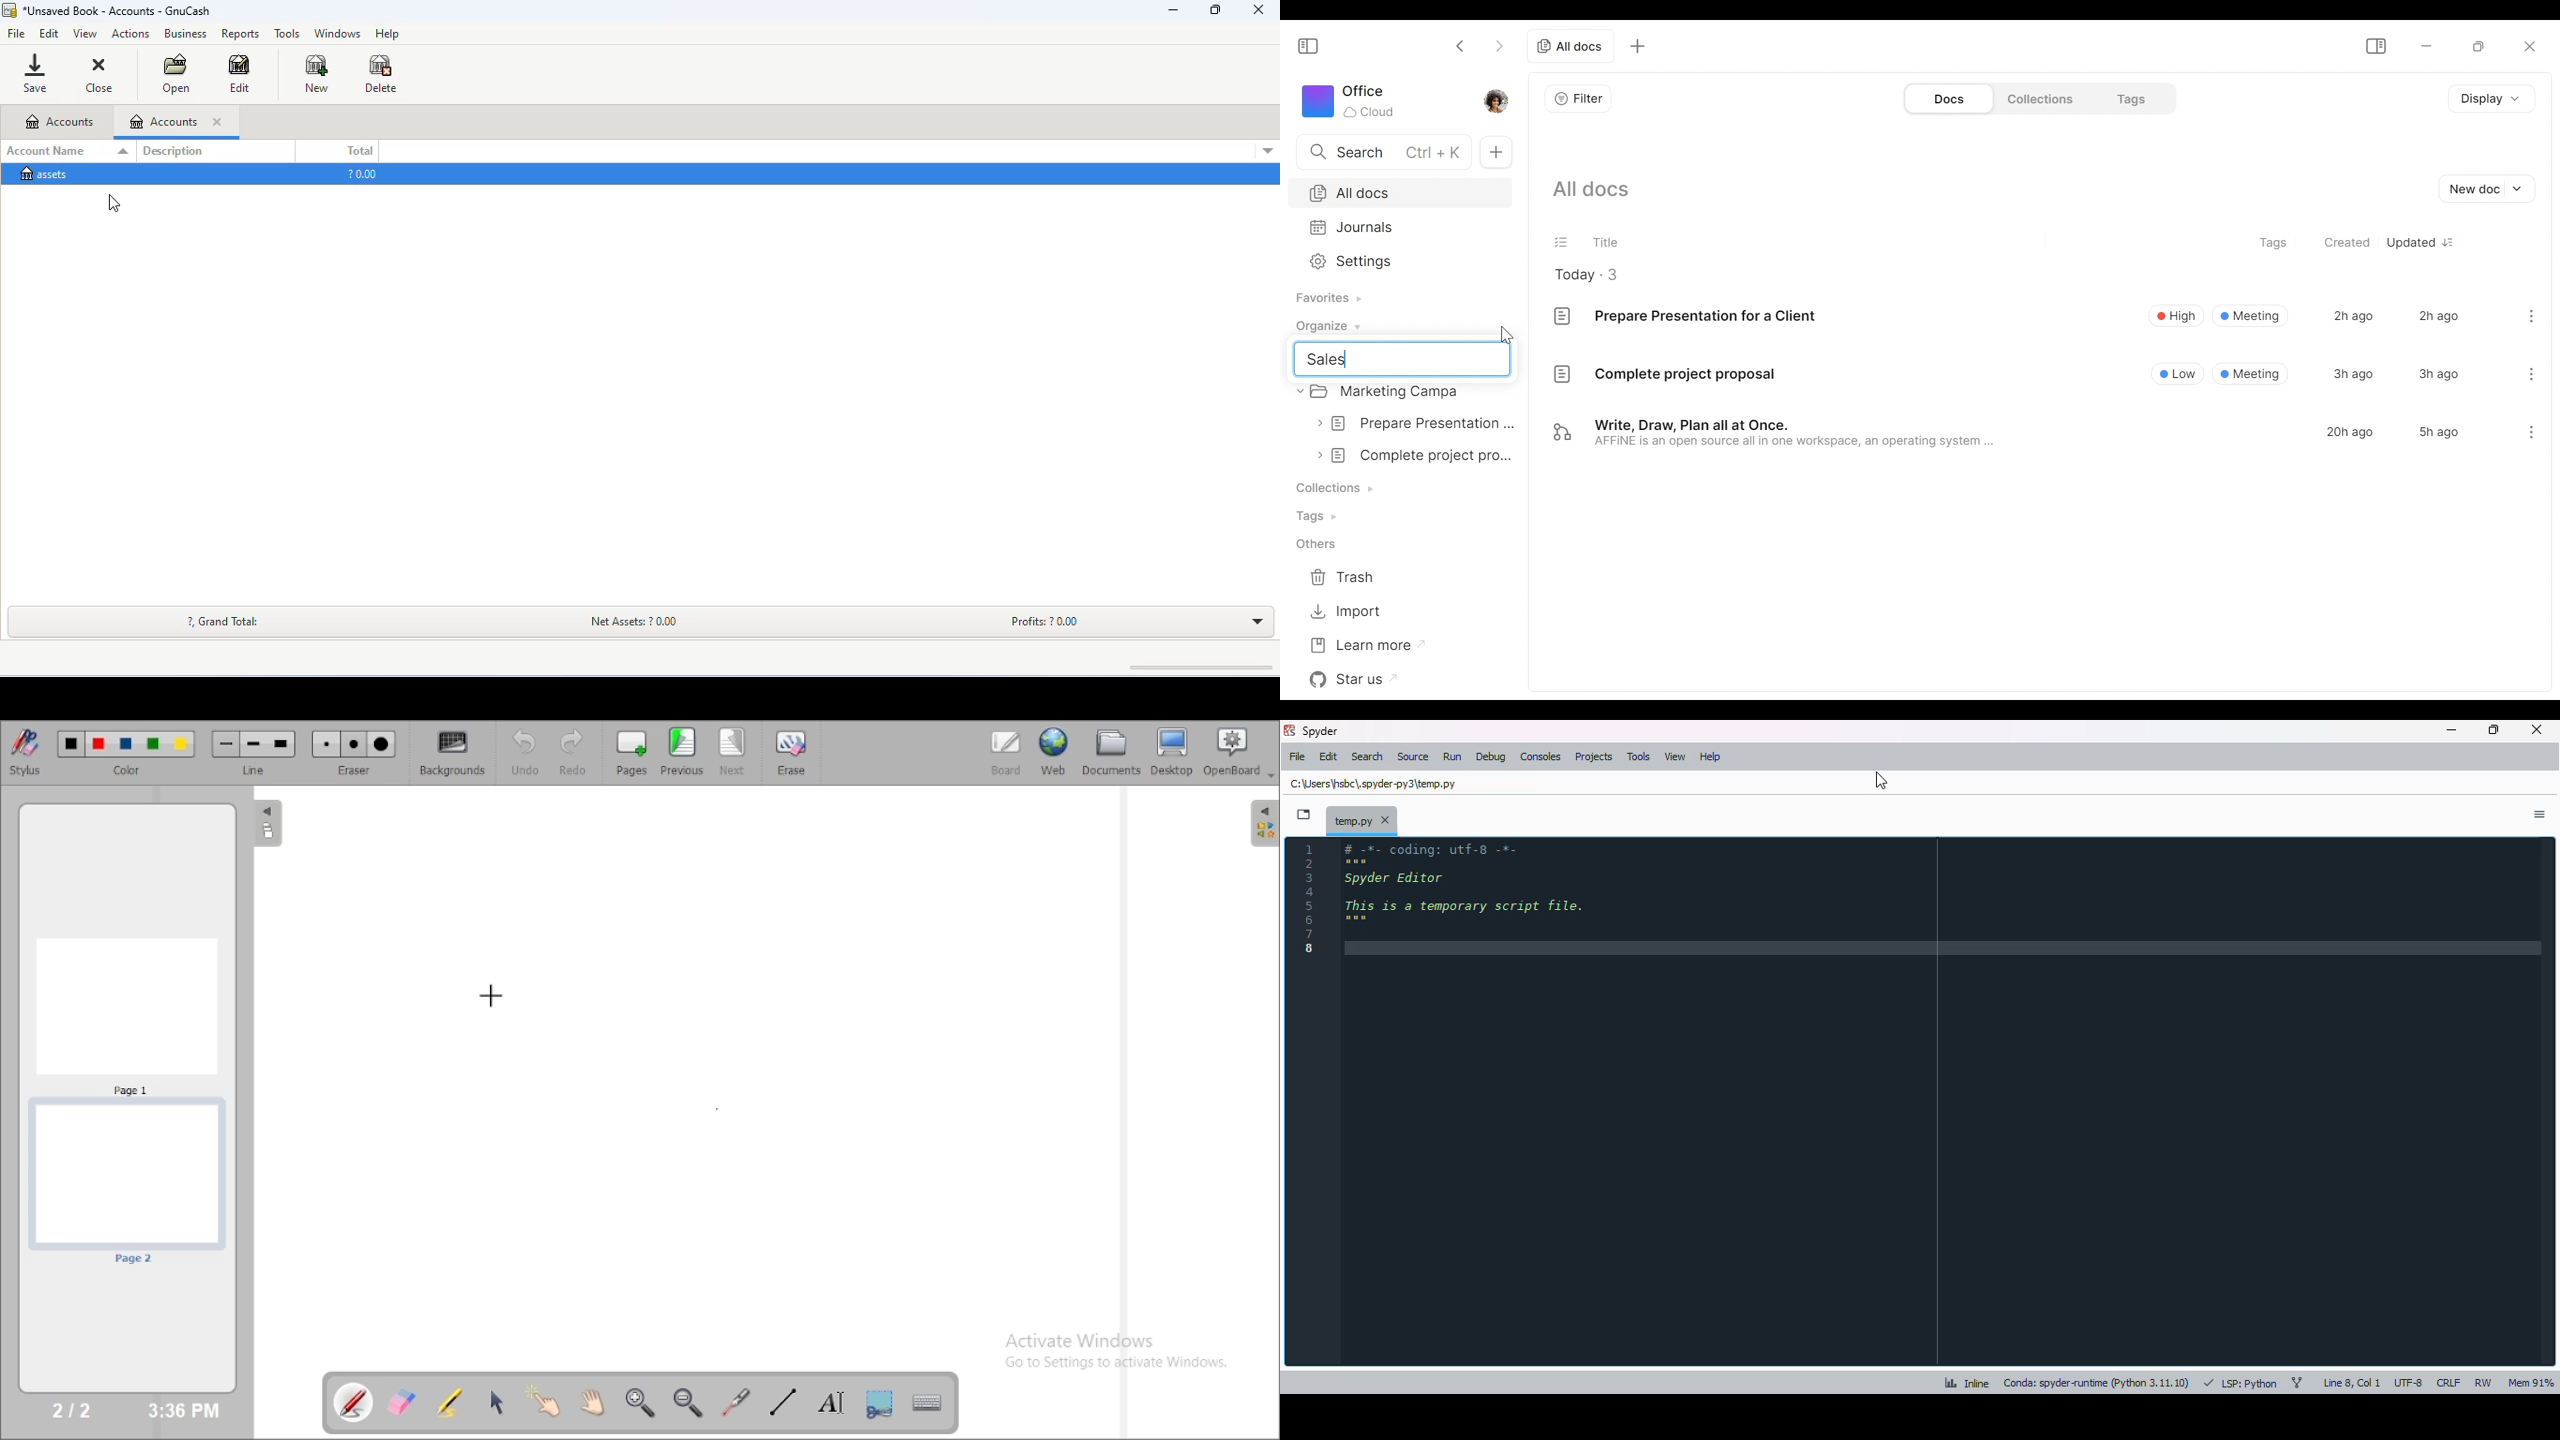  I want to click on net assets: ? 0.00, so click(649, 622).